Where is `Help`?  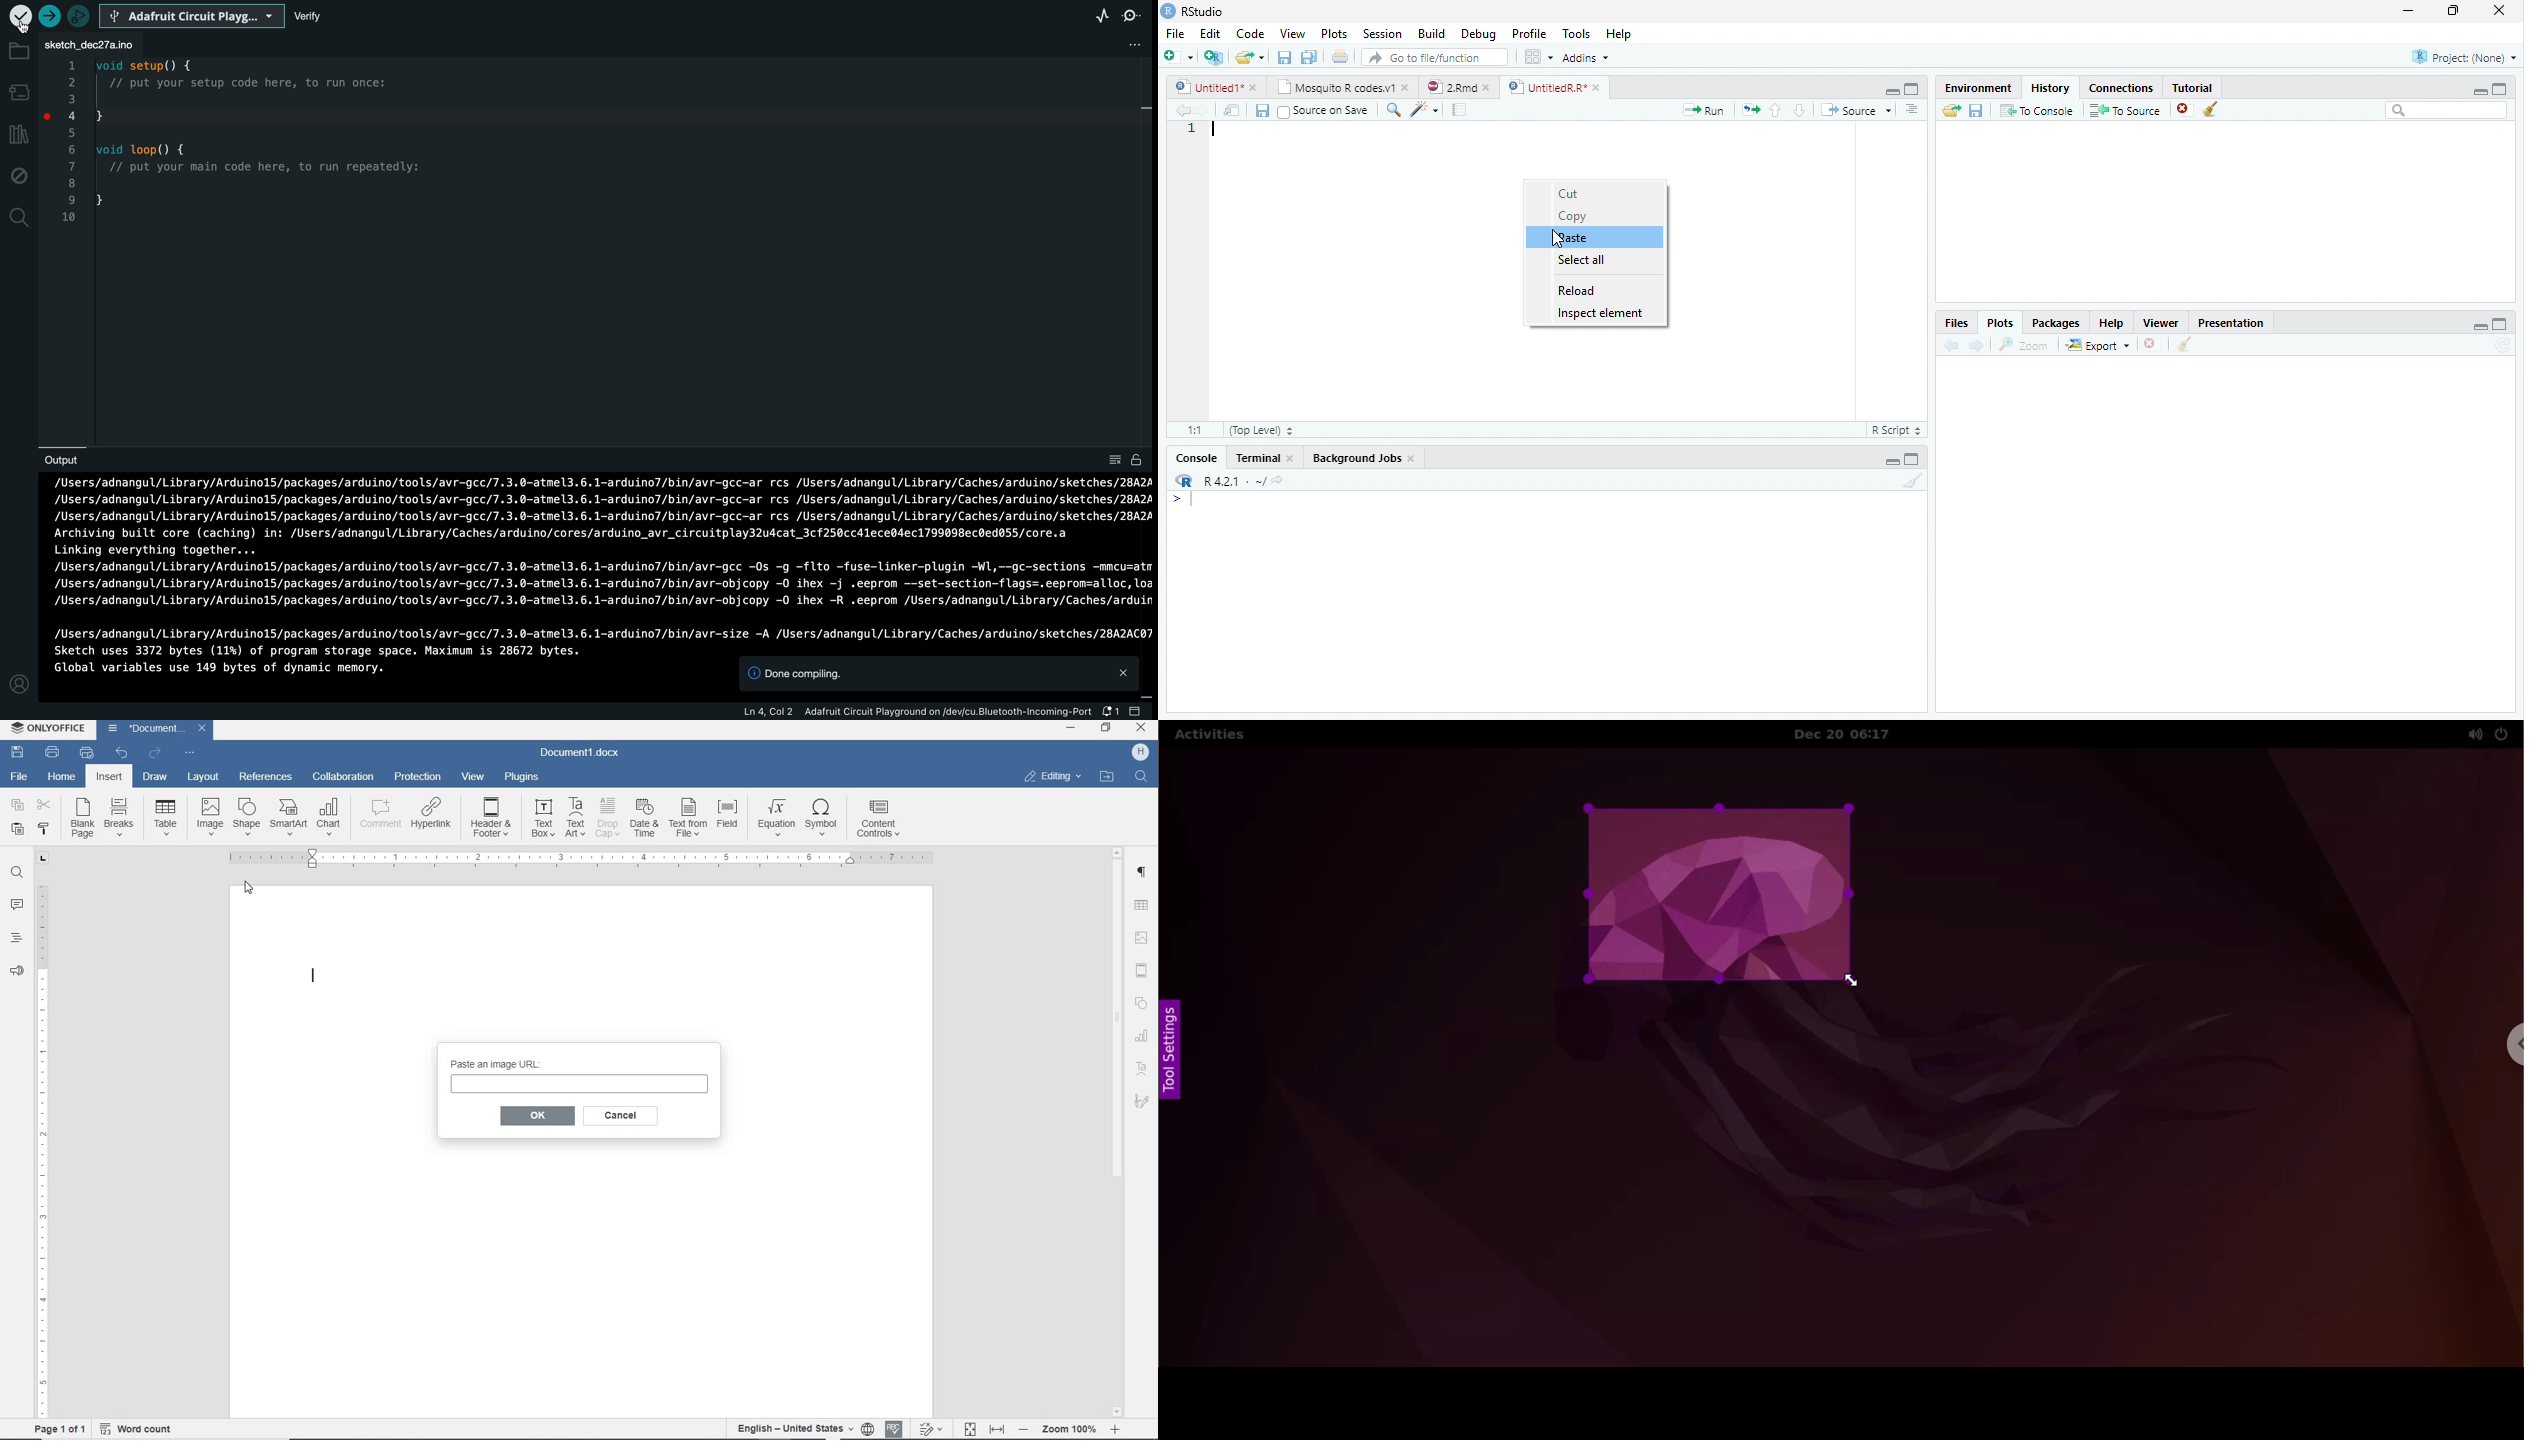
Help is located at coordinates (1618, 35).